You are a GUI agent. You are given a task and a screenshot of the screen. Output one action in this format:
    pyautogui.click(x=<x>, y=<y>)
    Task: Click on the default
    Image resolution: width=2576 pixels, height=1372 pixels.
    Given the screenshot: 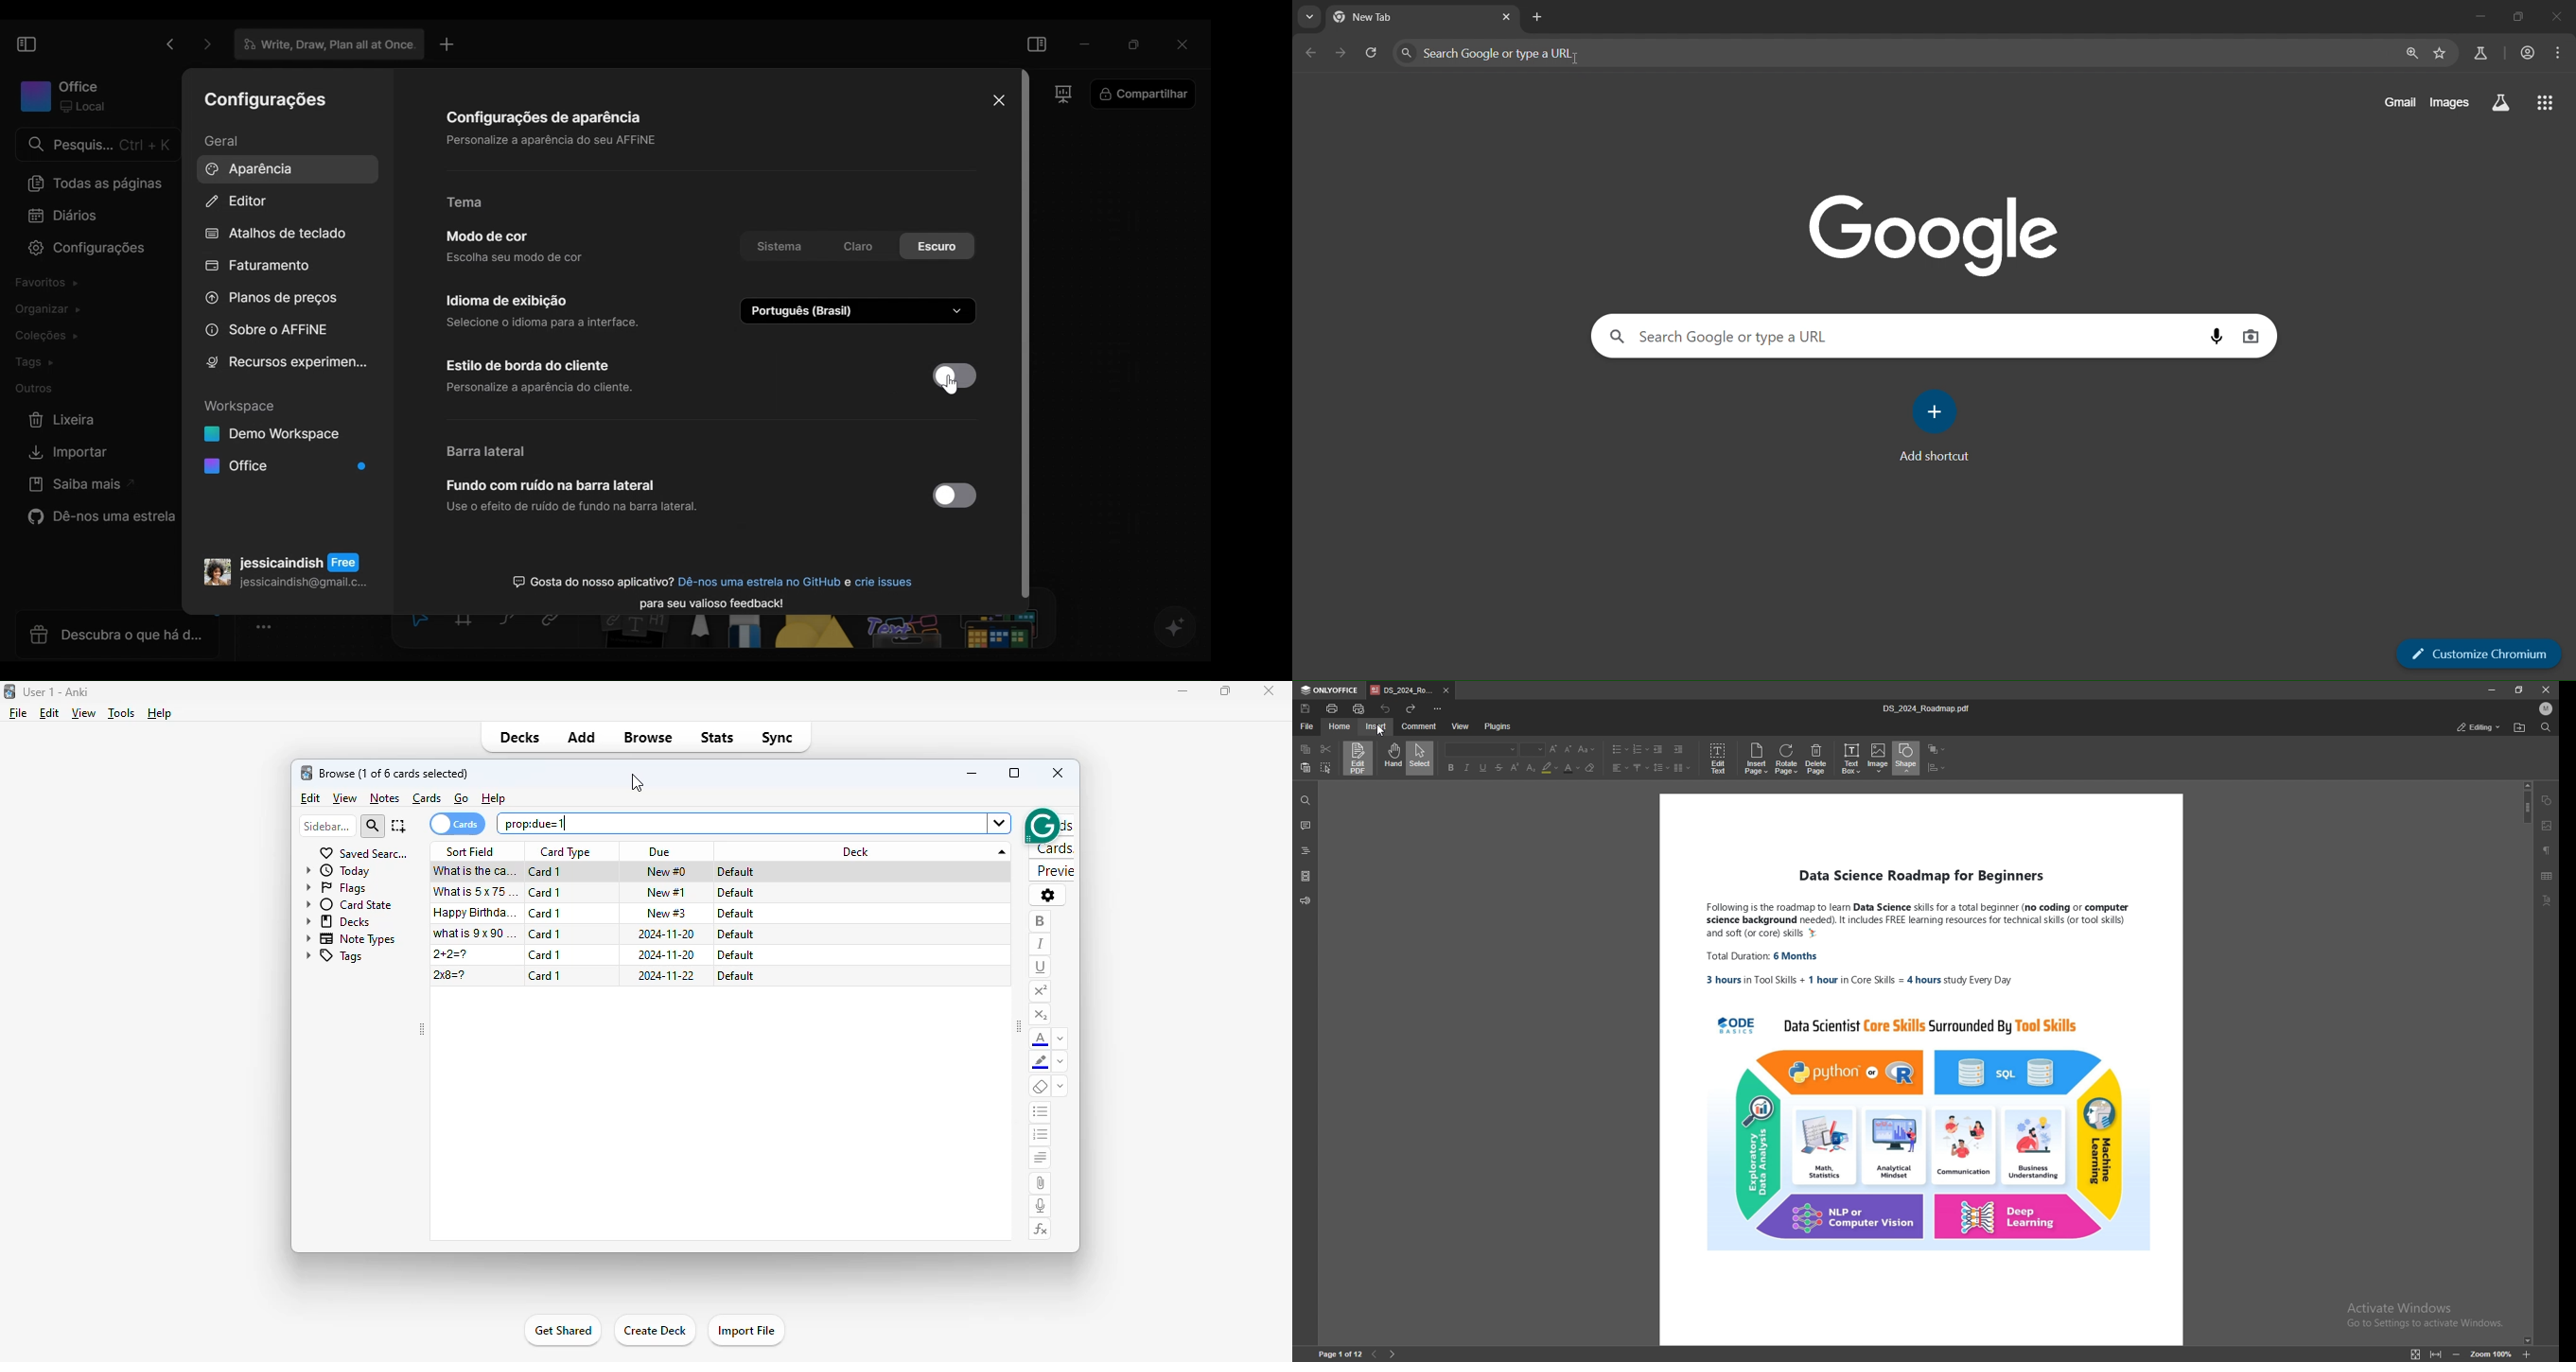 What is the action you would take?
    pyautogui.click(x=736, y=871)
    